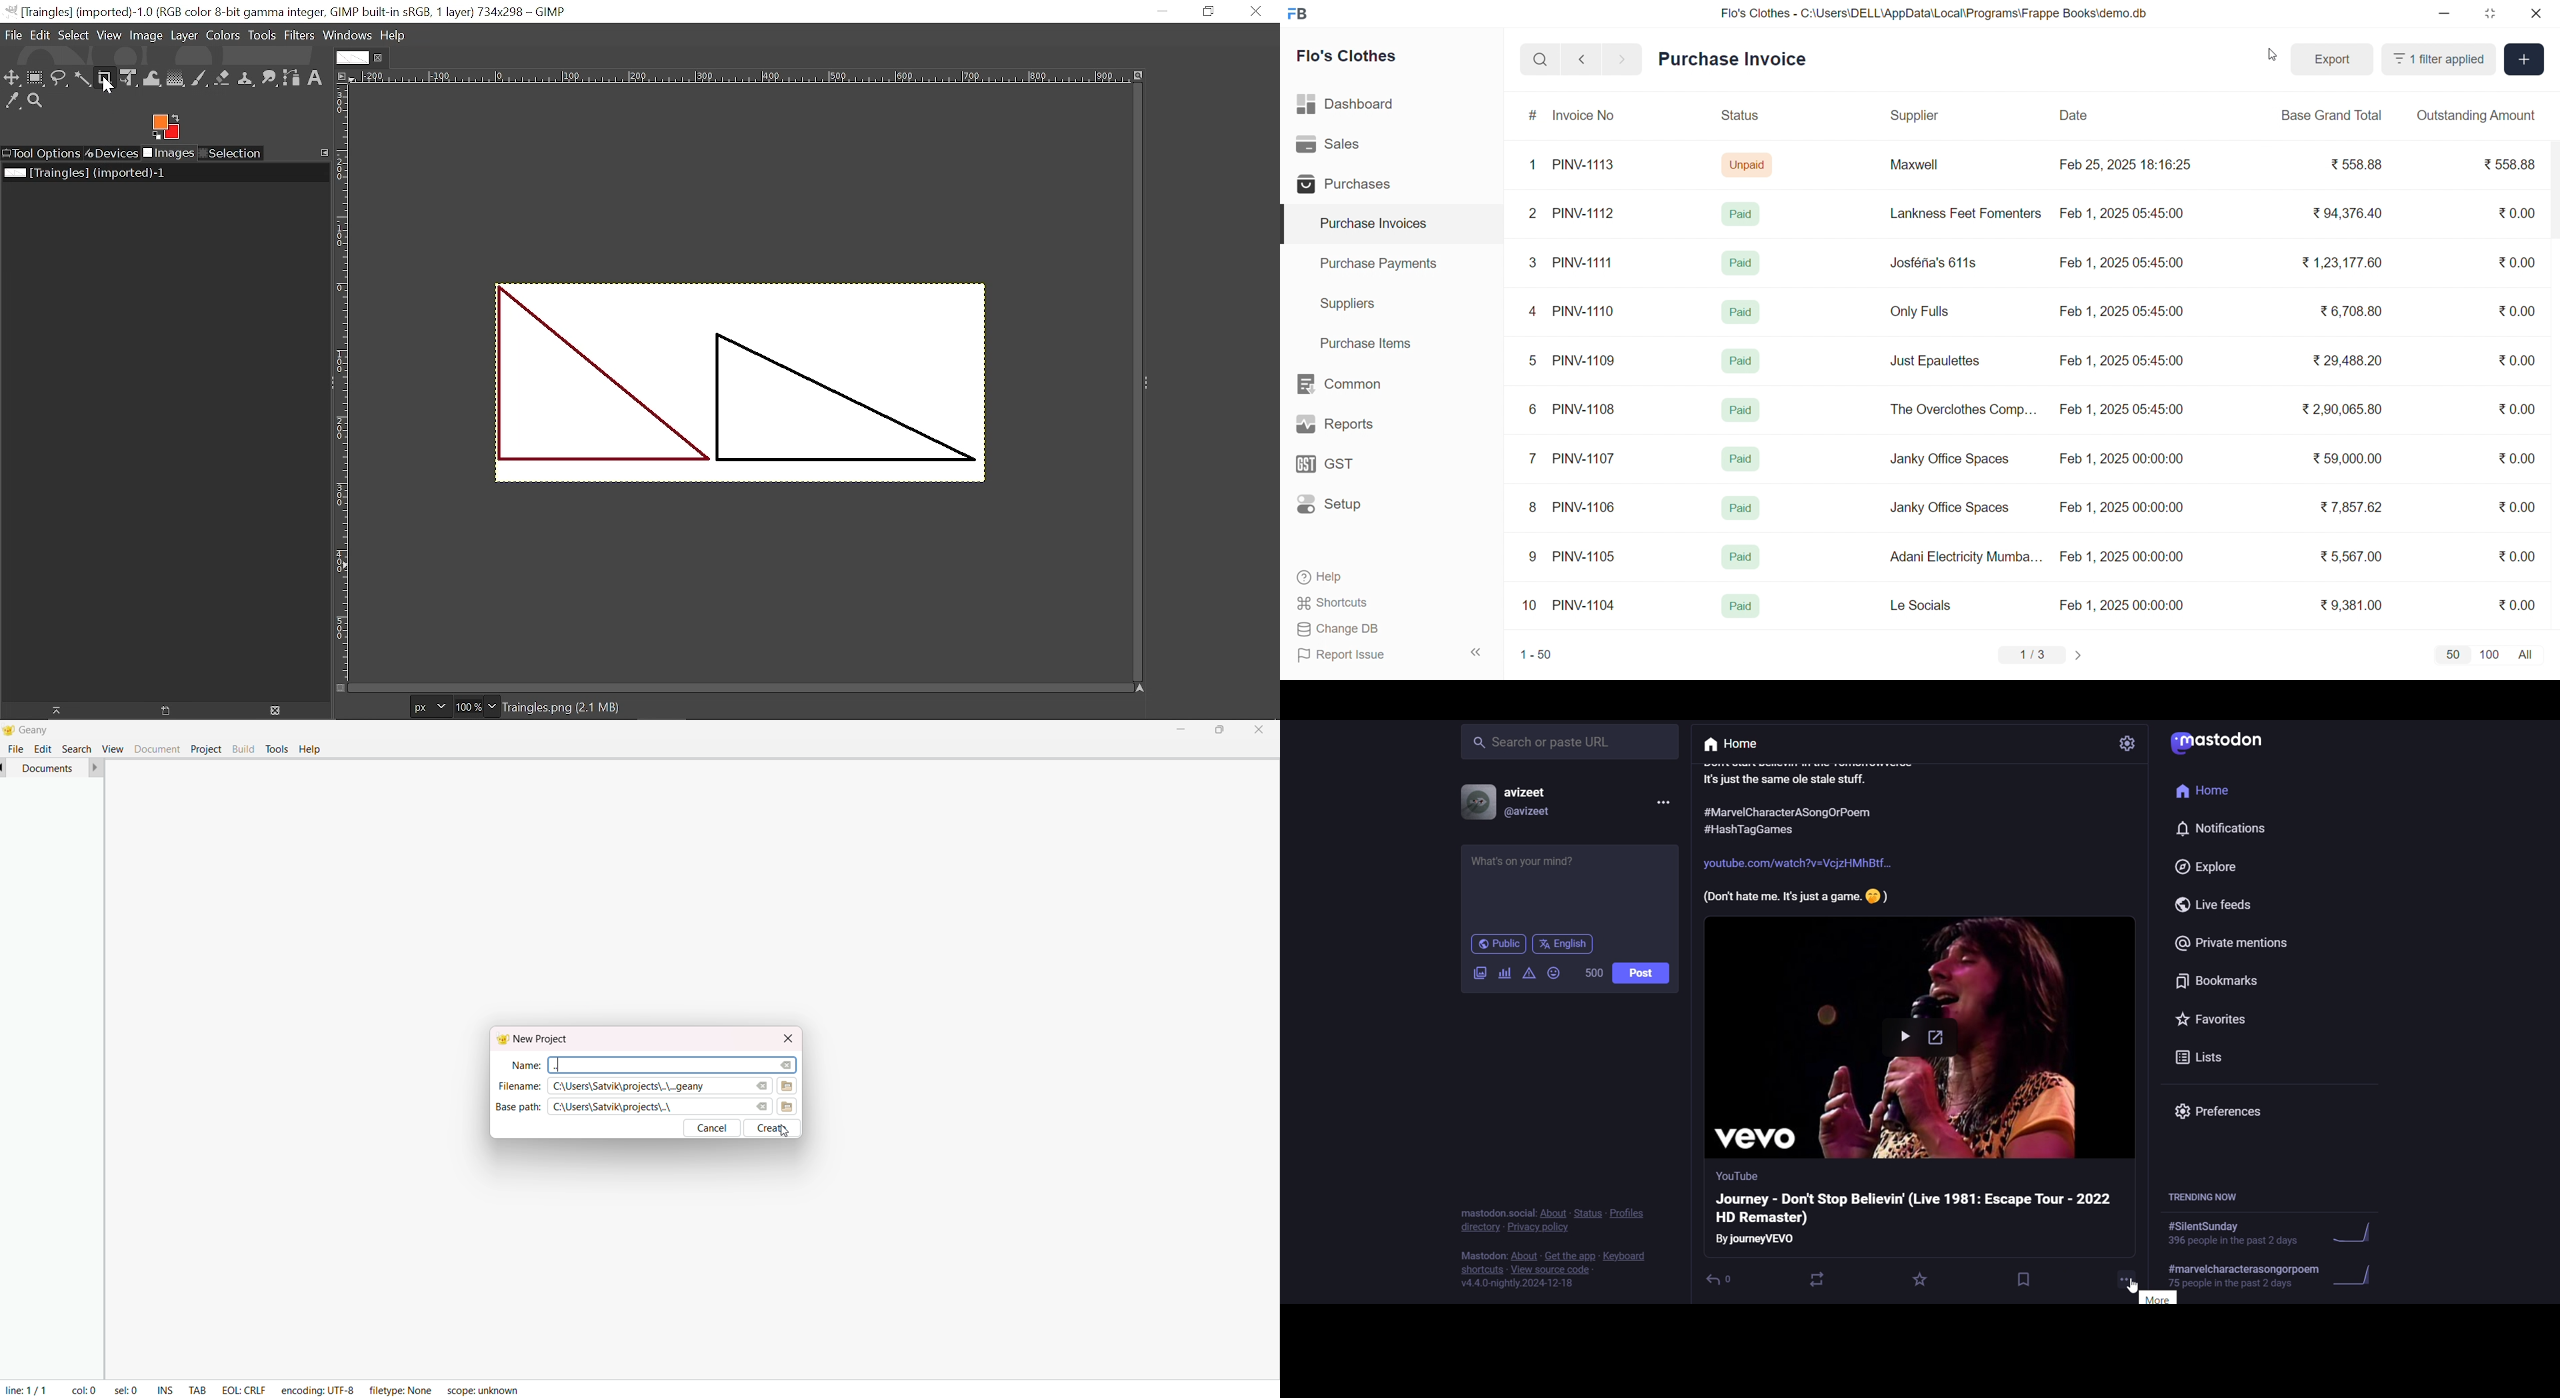 The width and height of the screenshot is (2576, 1400). What do you see at coordinates (1587, 556) in the screenshot?
I see `PINV-1105` at bounding box center [1587, 556].